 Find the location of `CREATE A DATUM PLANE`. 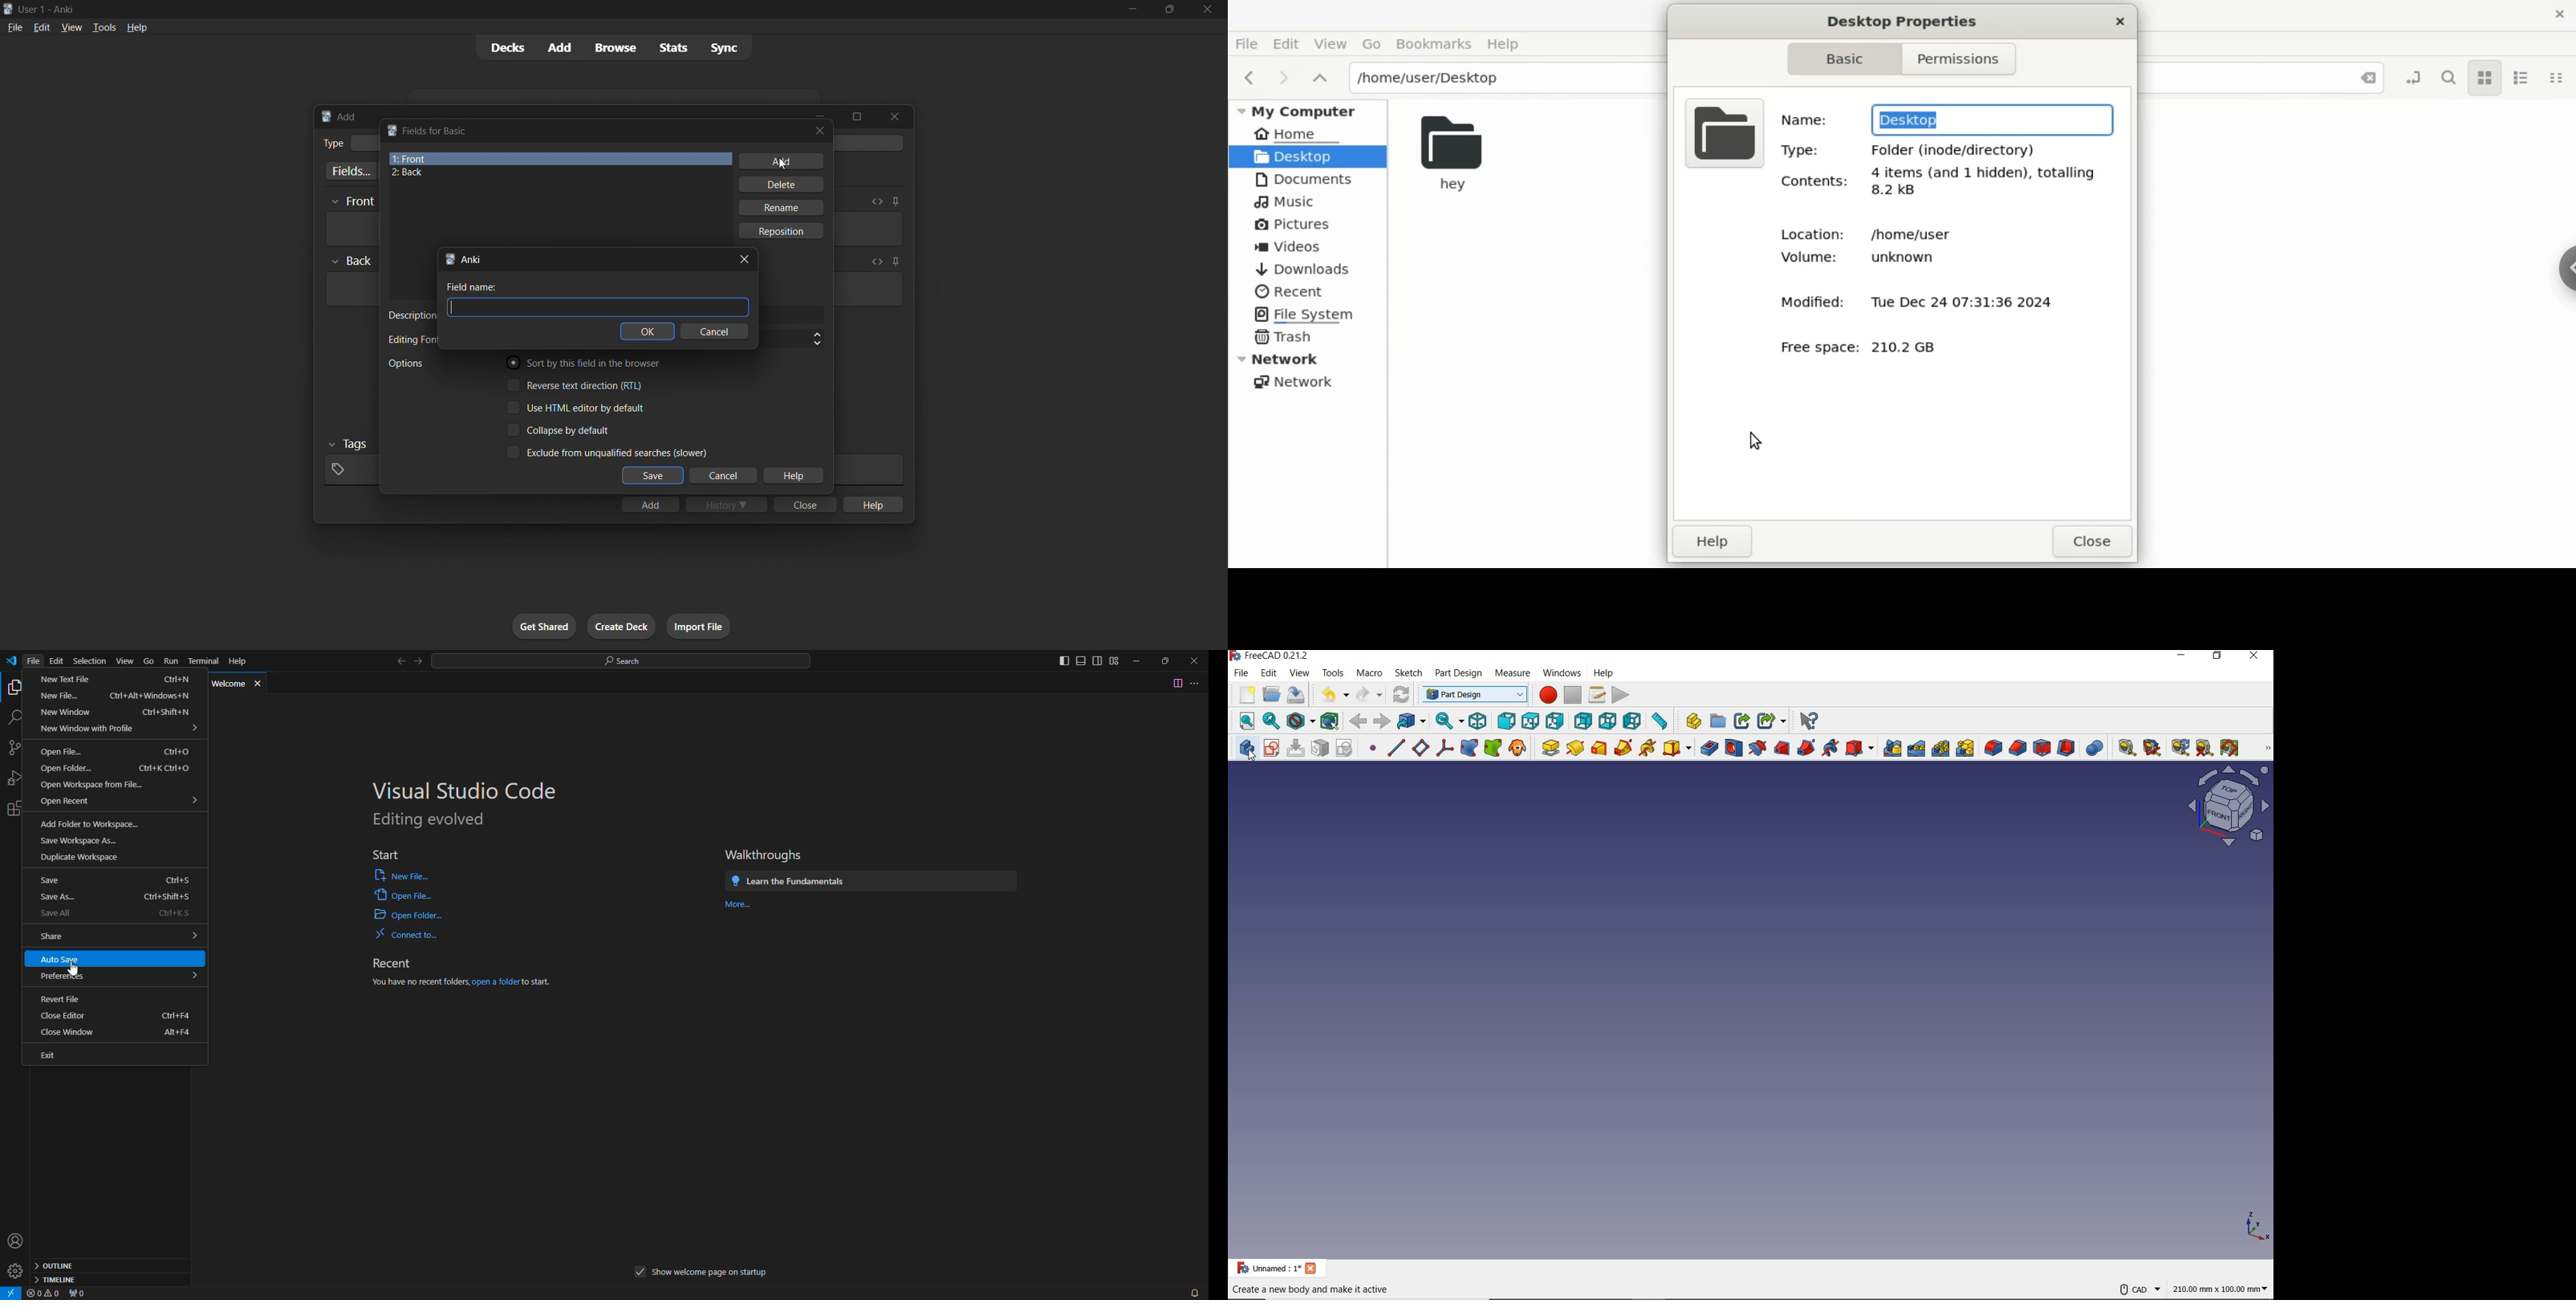

CREATE A DATUM PLANE is located at coordinates (1420, 748).